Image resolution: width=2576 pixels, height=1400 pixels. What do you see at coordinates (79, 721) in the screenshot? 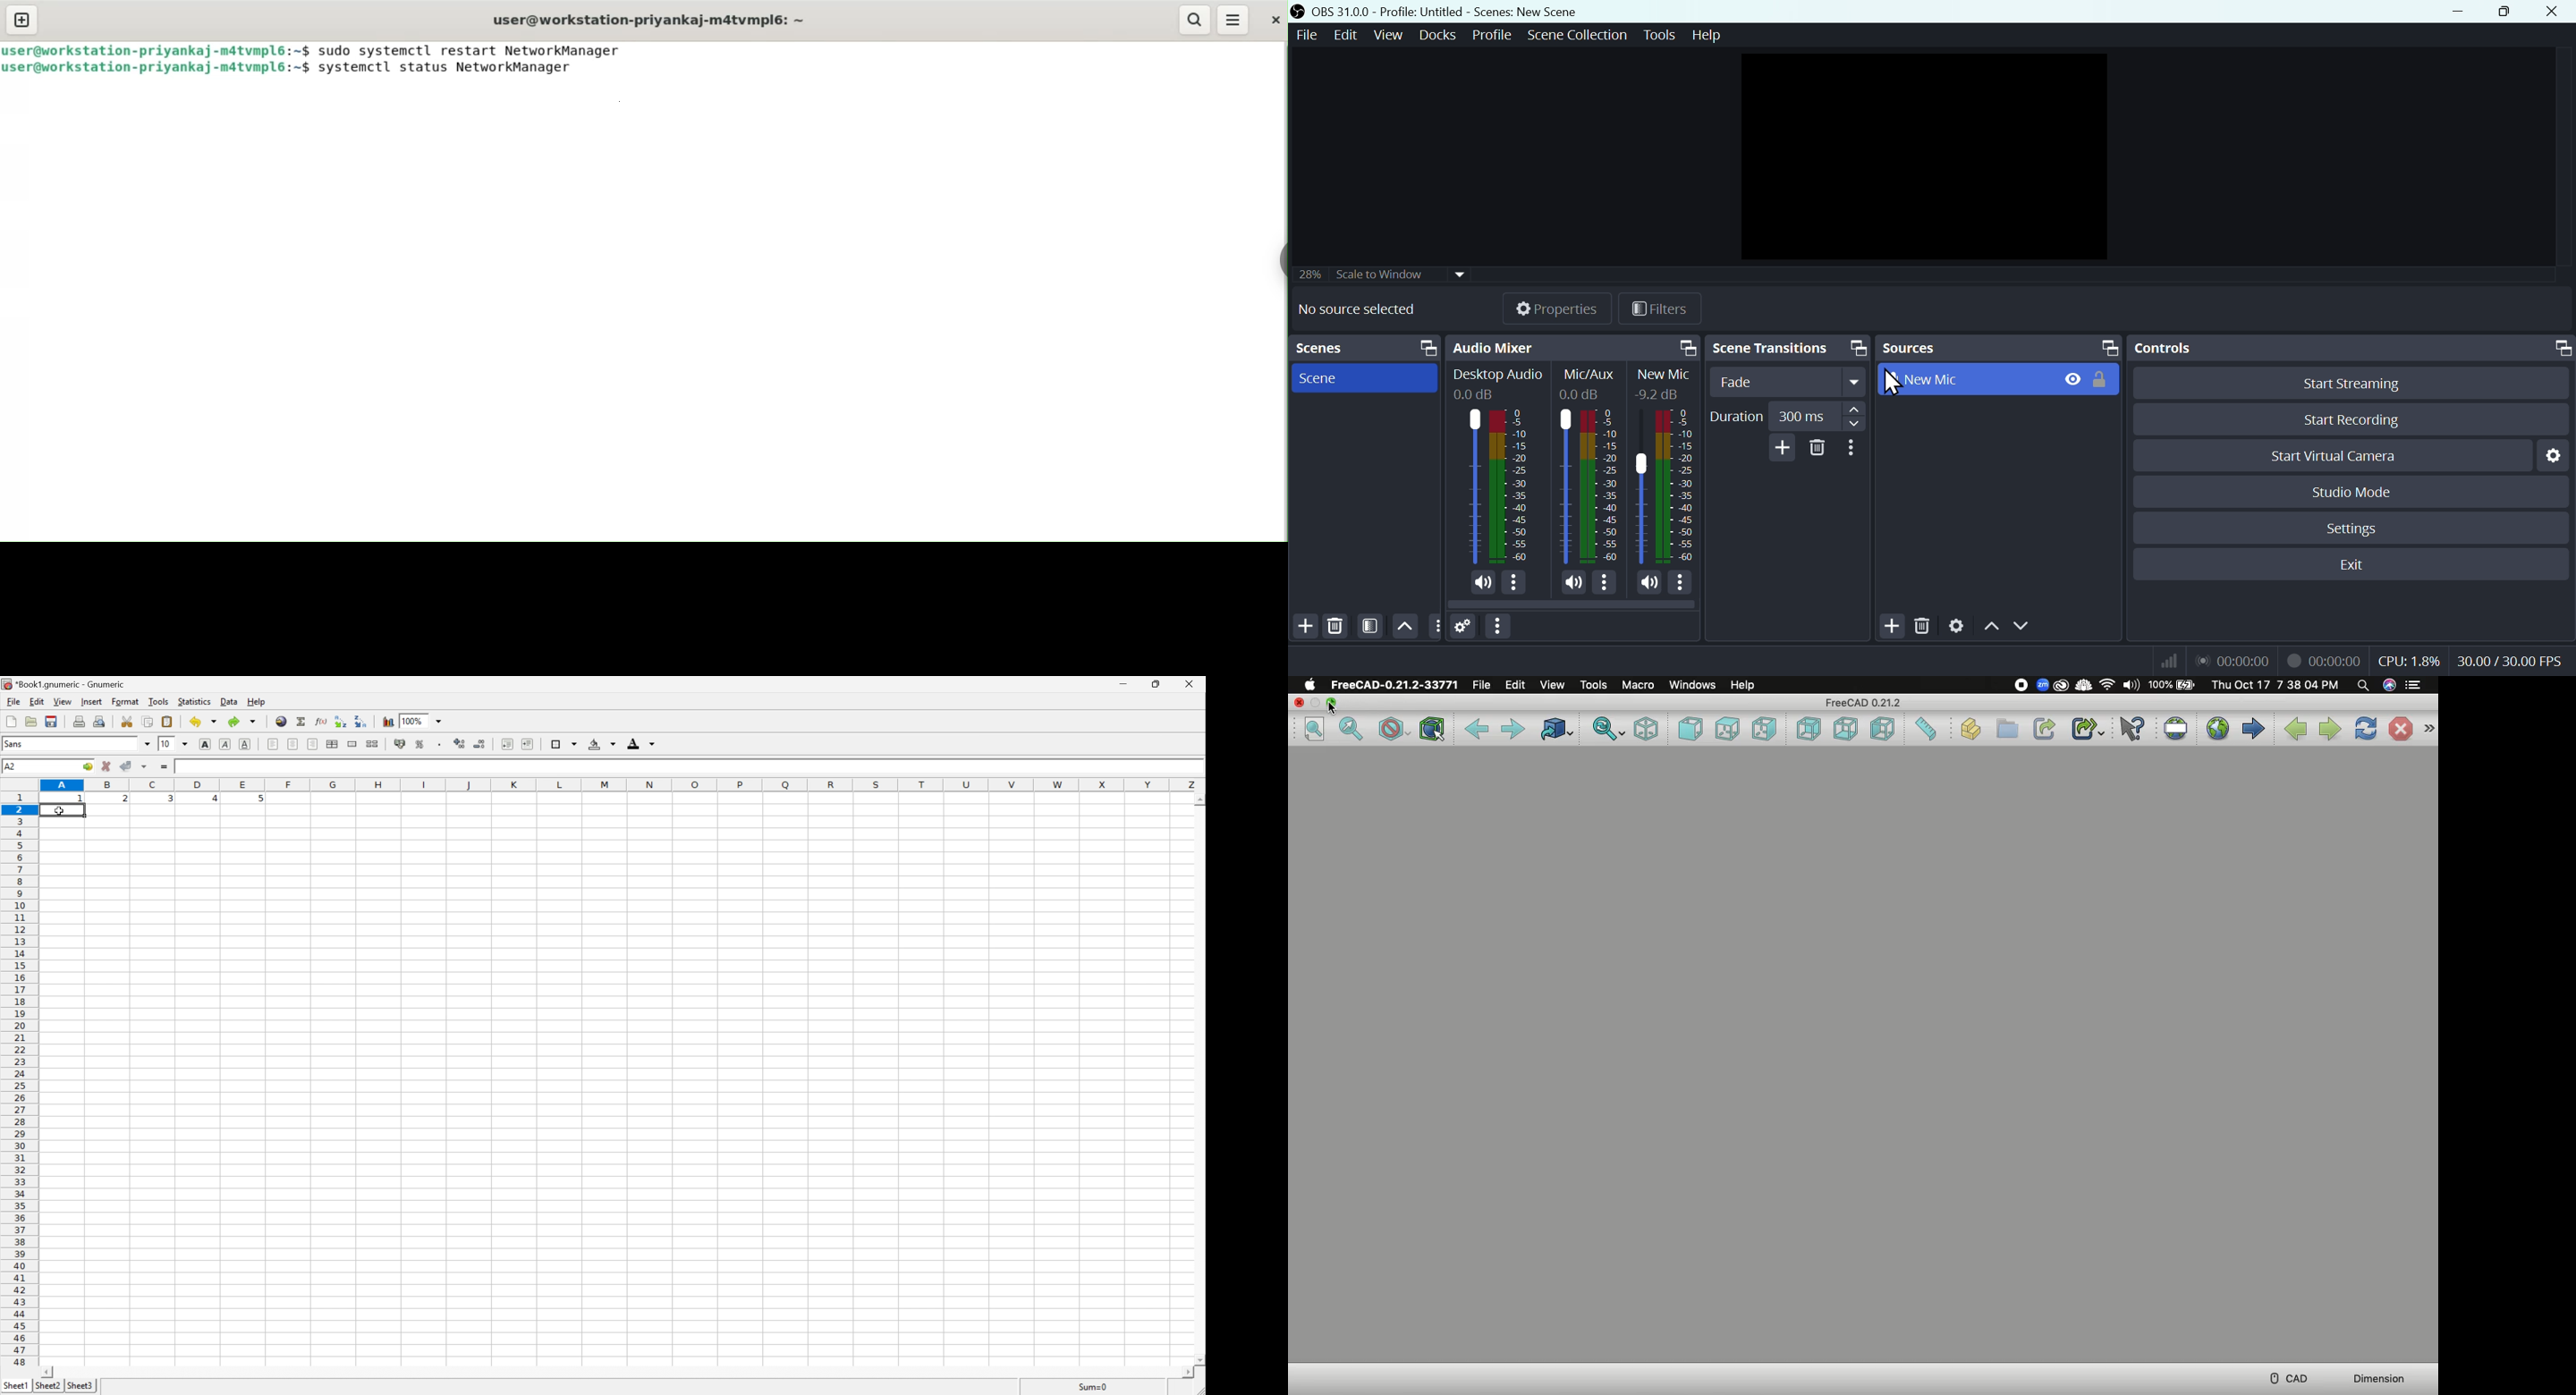
I see `print` at bounding box center [79, 721].